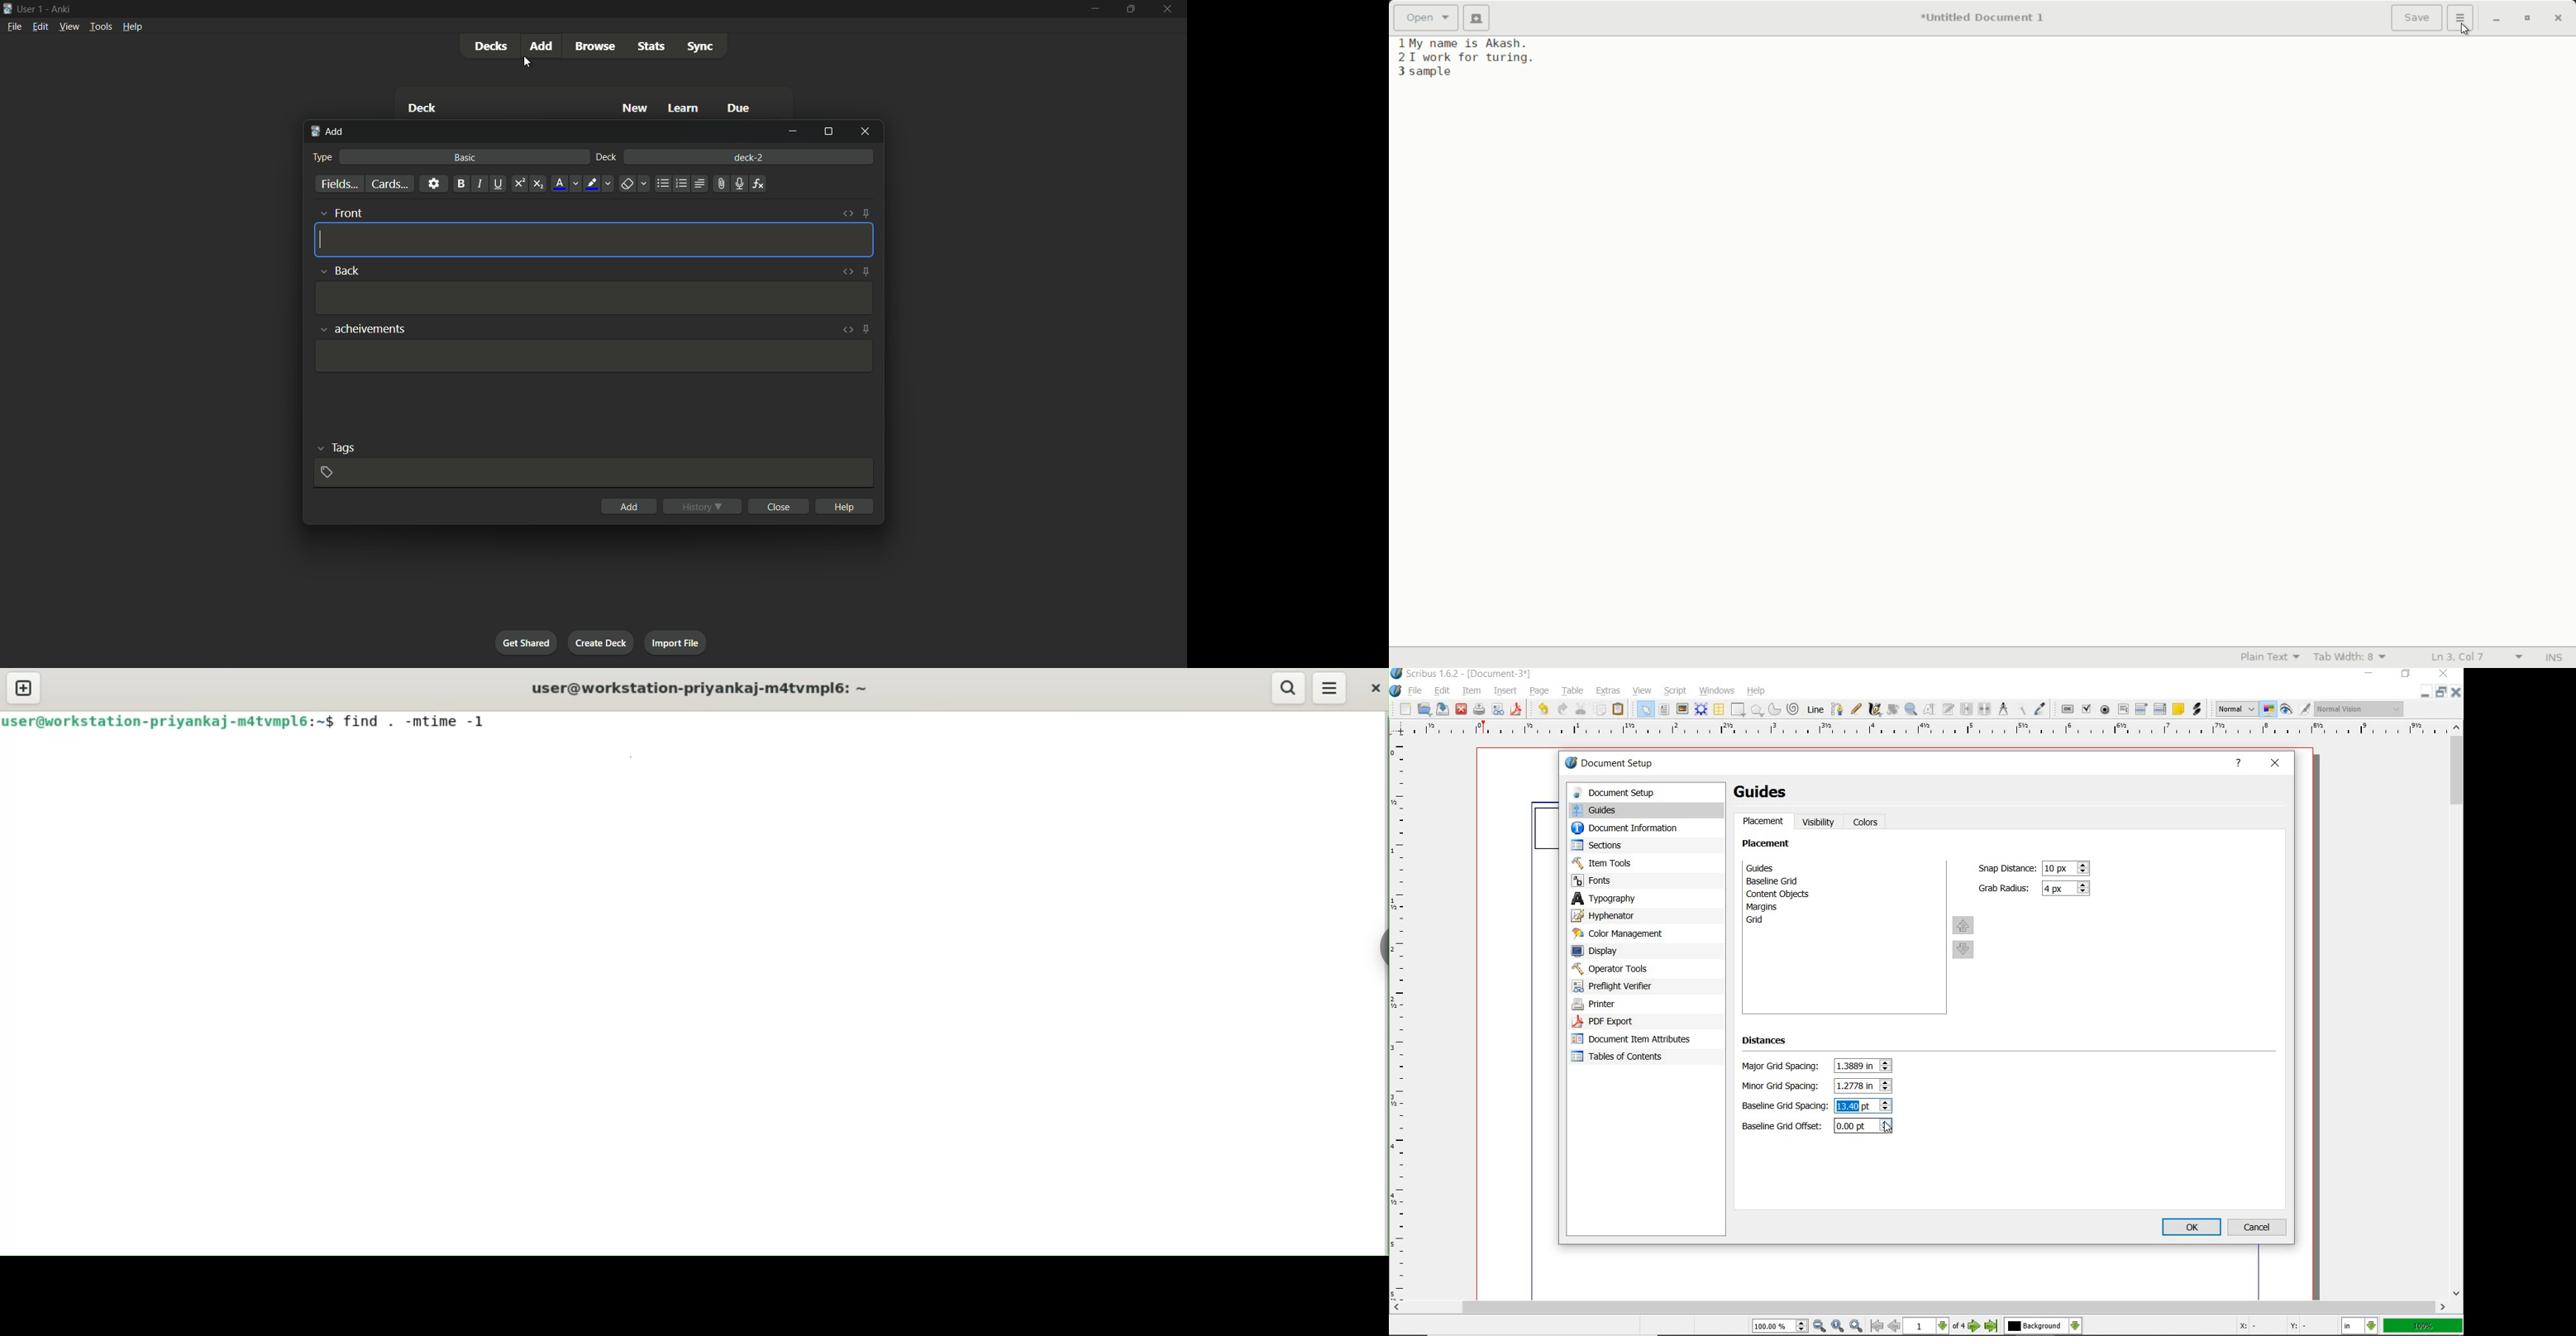  What do you see at coordinates (1636, 934) in the screenshot?
I see `color management` at bounding box center [1636, 934].